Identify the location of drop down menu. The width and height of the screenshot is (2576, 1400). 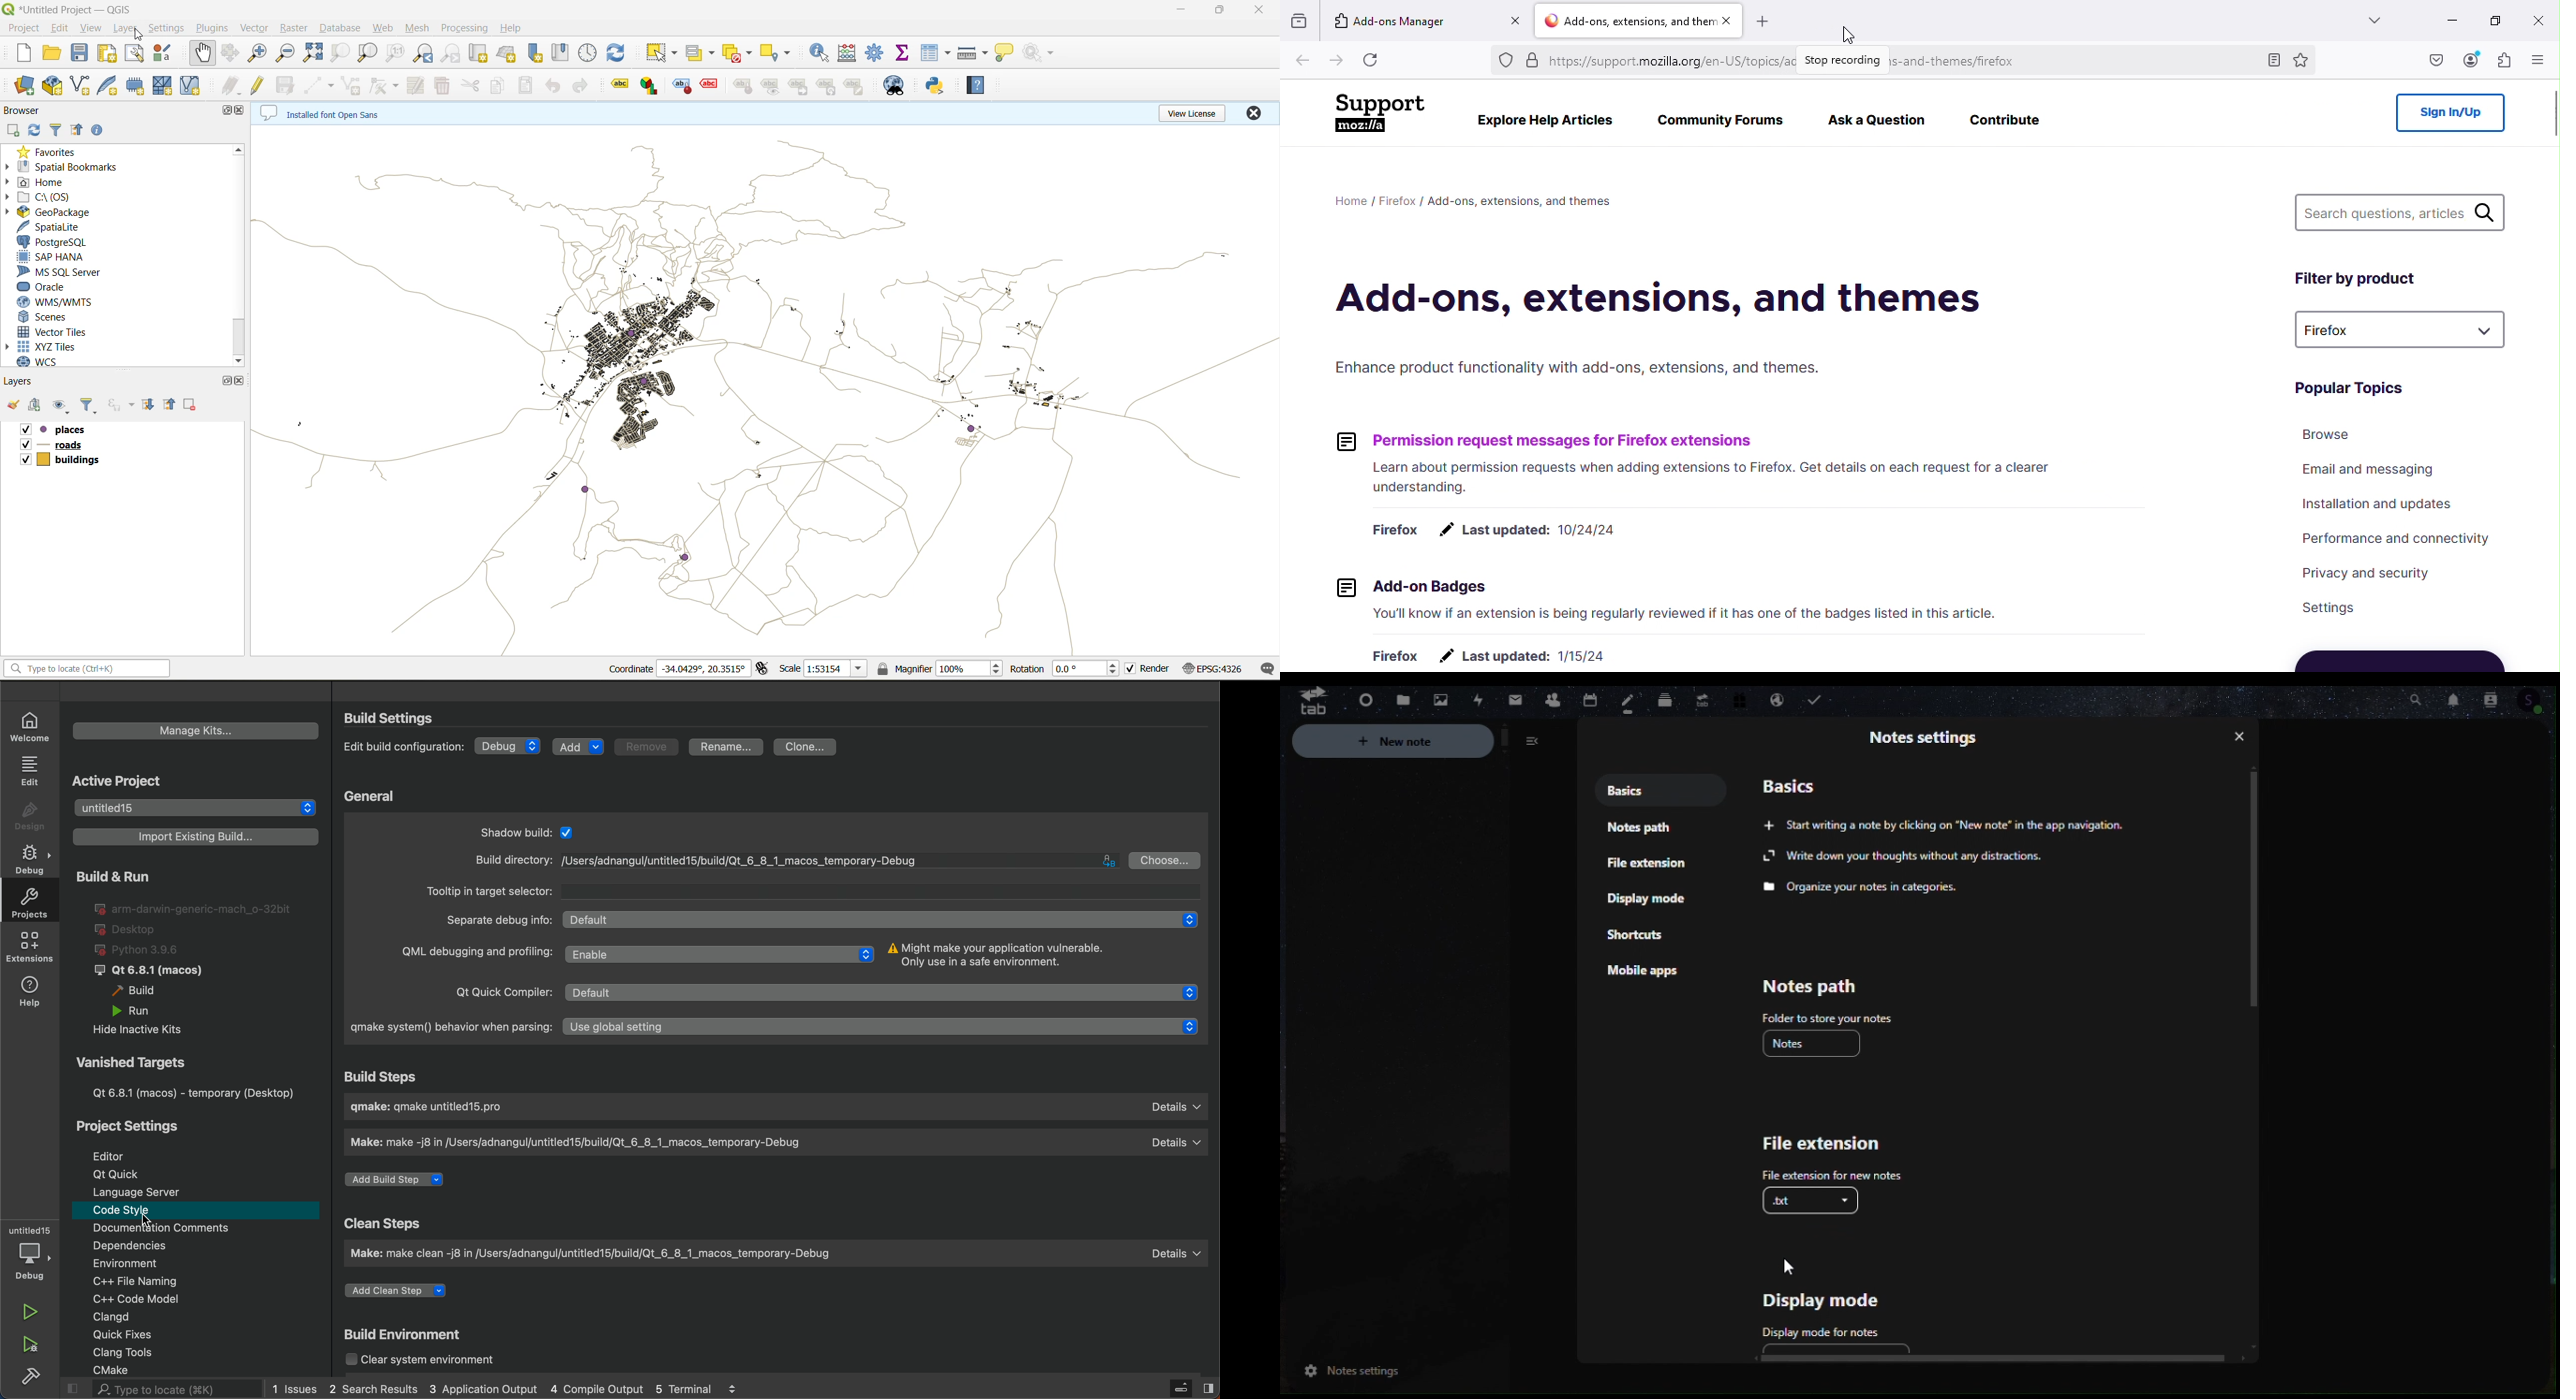
(2400, 329).